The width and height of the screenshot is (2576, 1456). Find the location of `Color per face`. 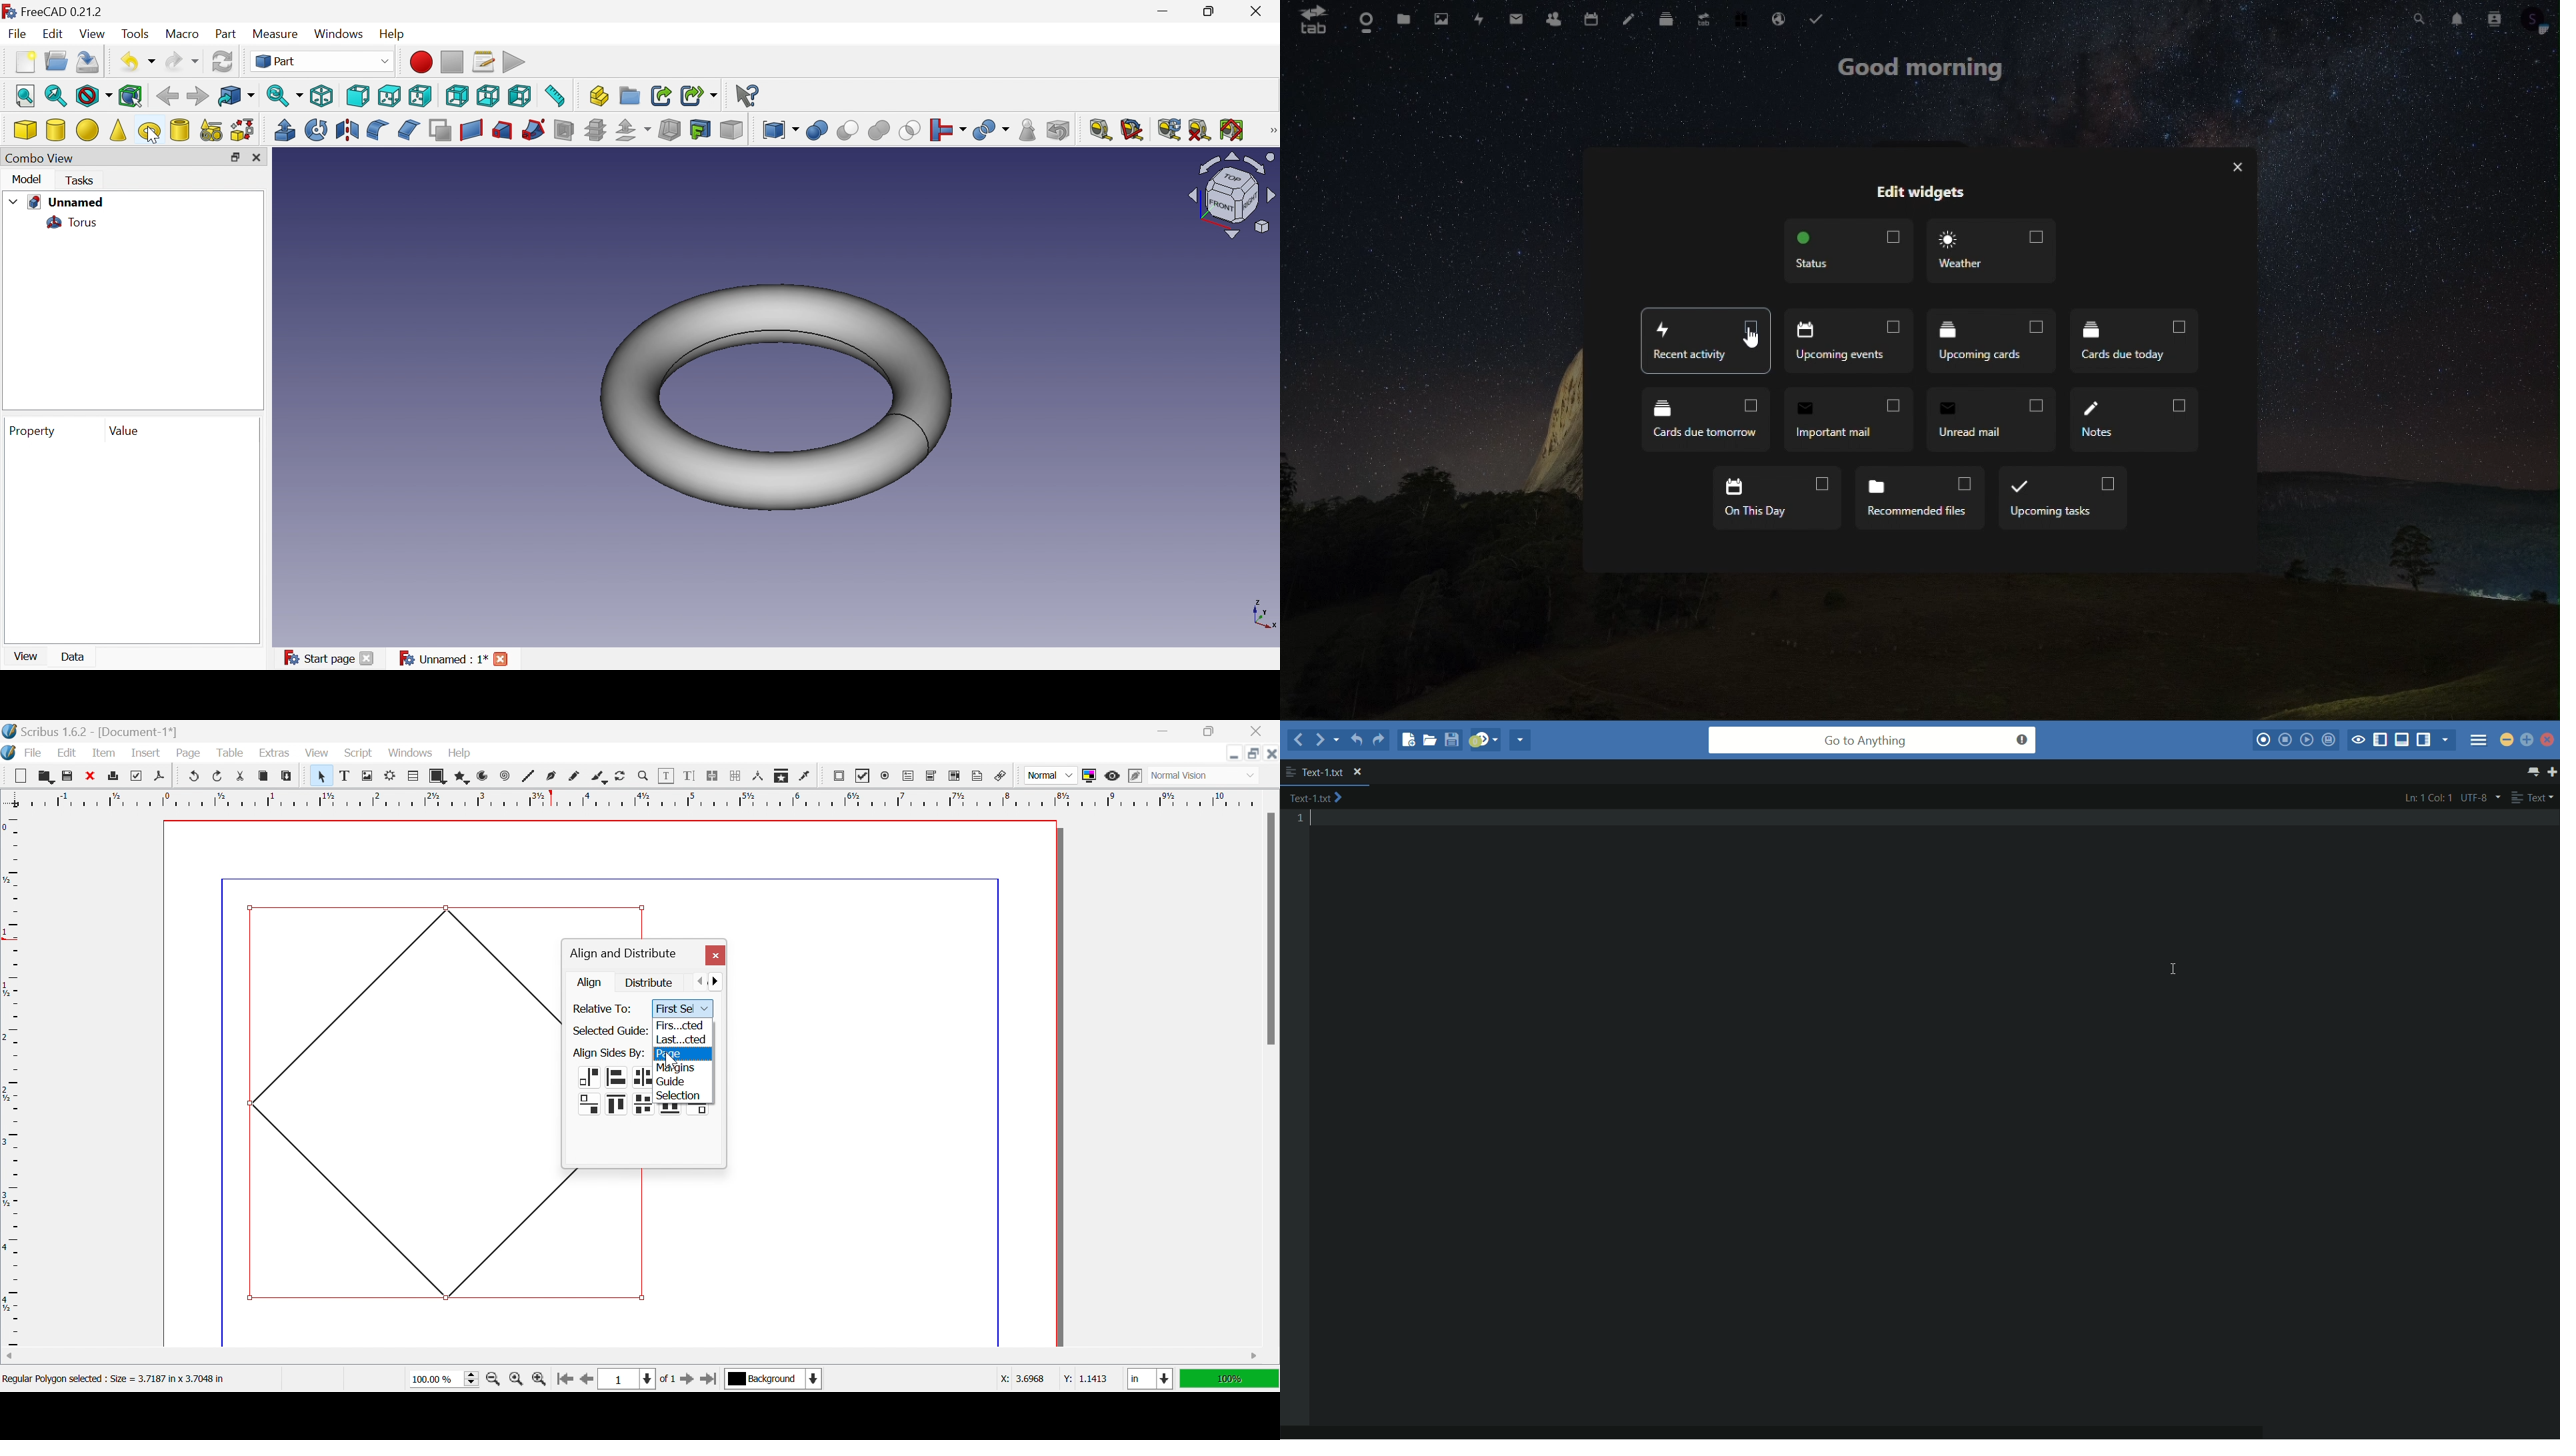

Color per face is located at coordinates (732, 131).